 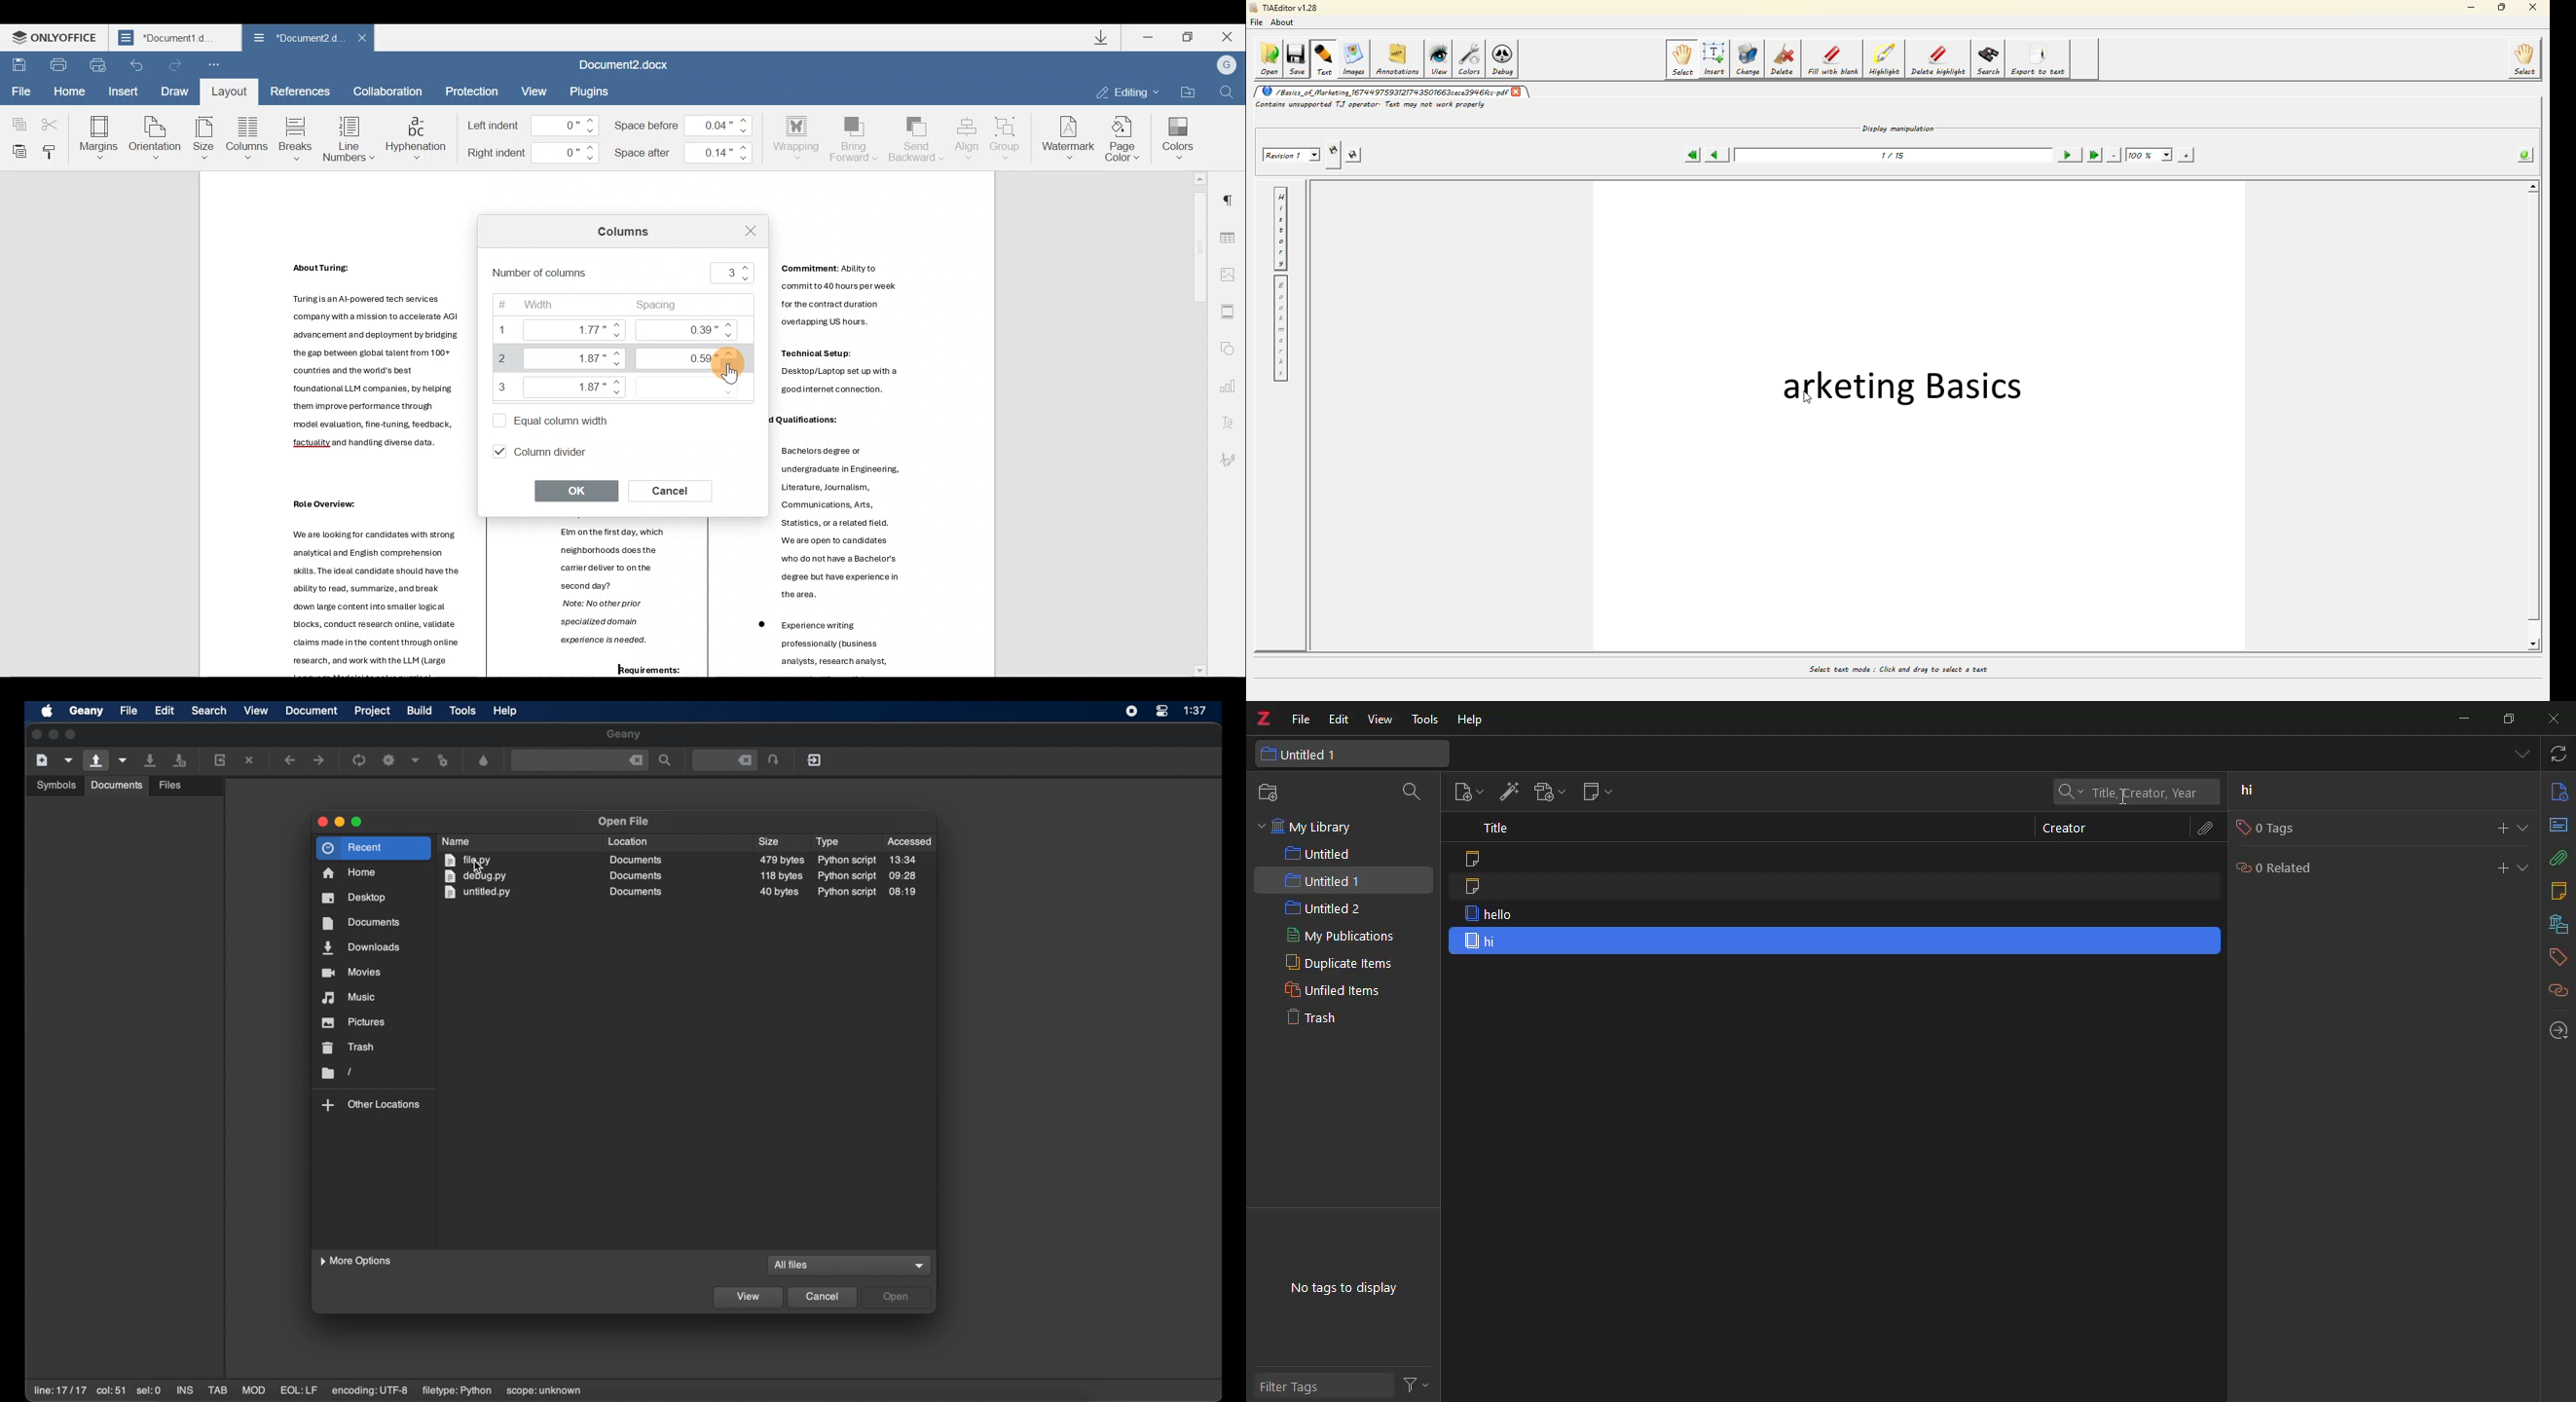 I want to click on Margins, so click(x=97, y=136).